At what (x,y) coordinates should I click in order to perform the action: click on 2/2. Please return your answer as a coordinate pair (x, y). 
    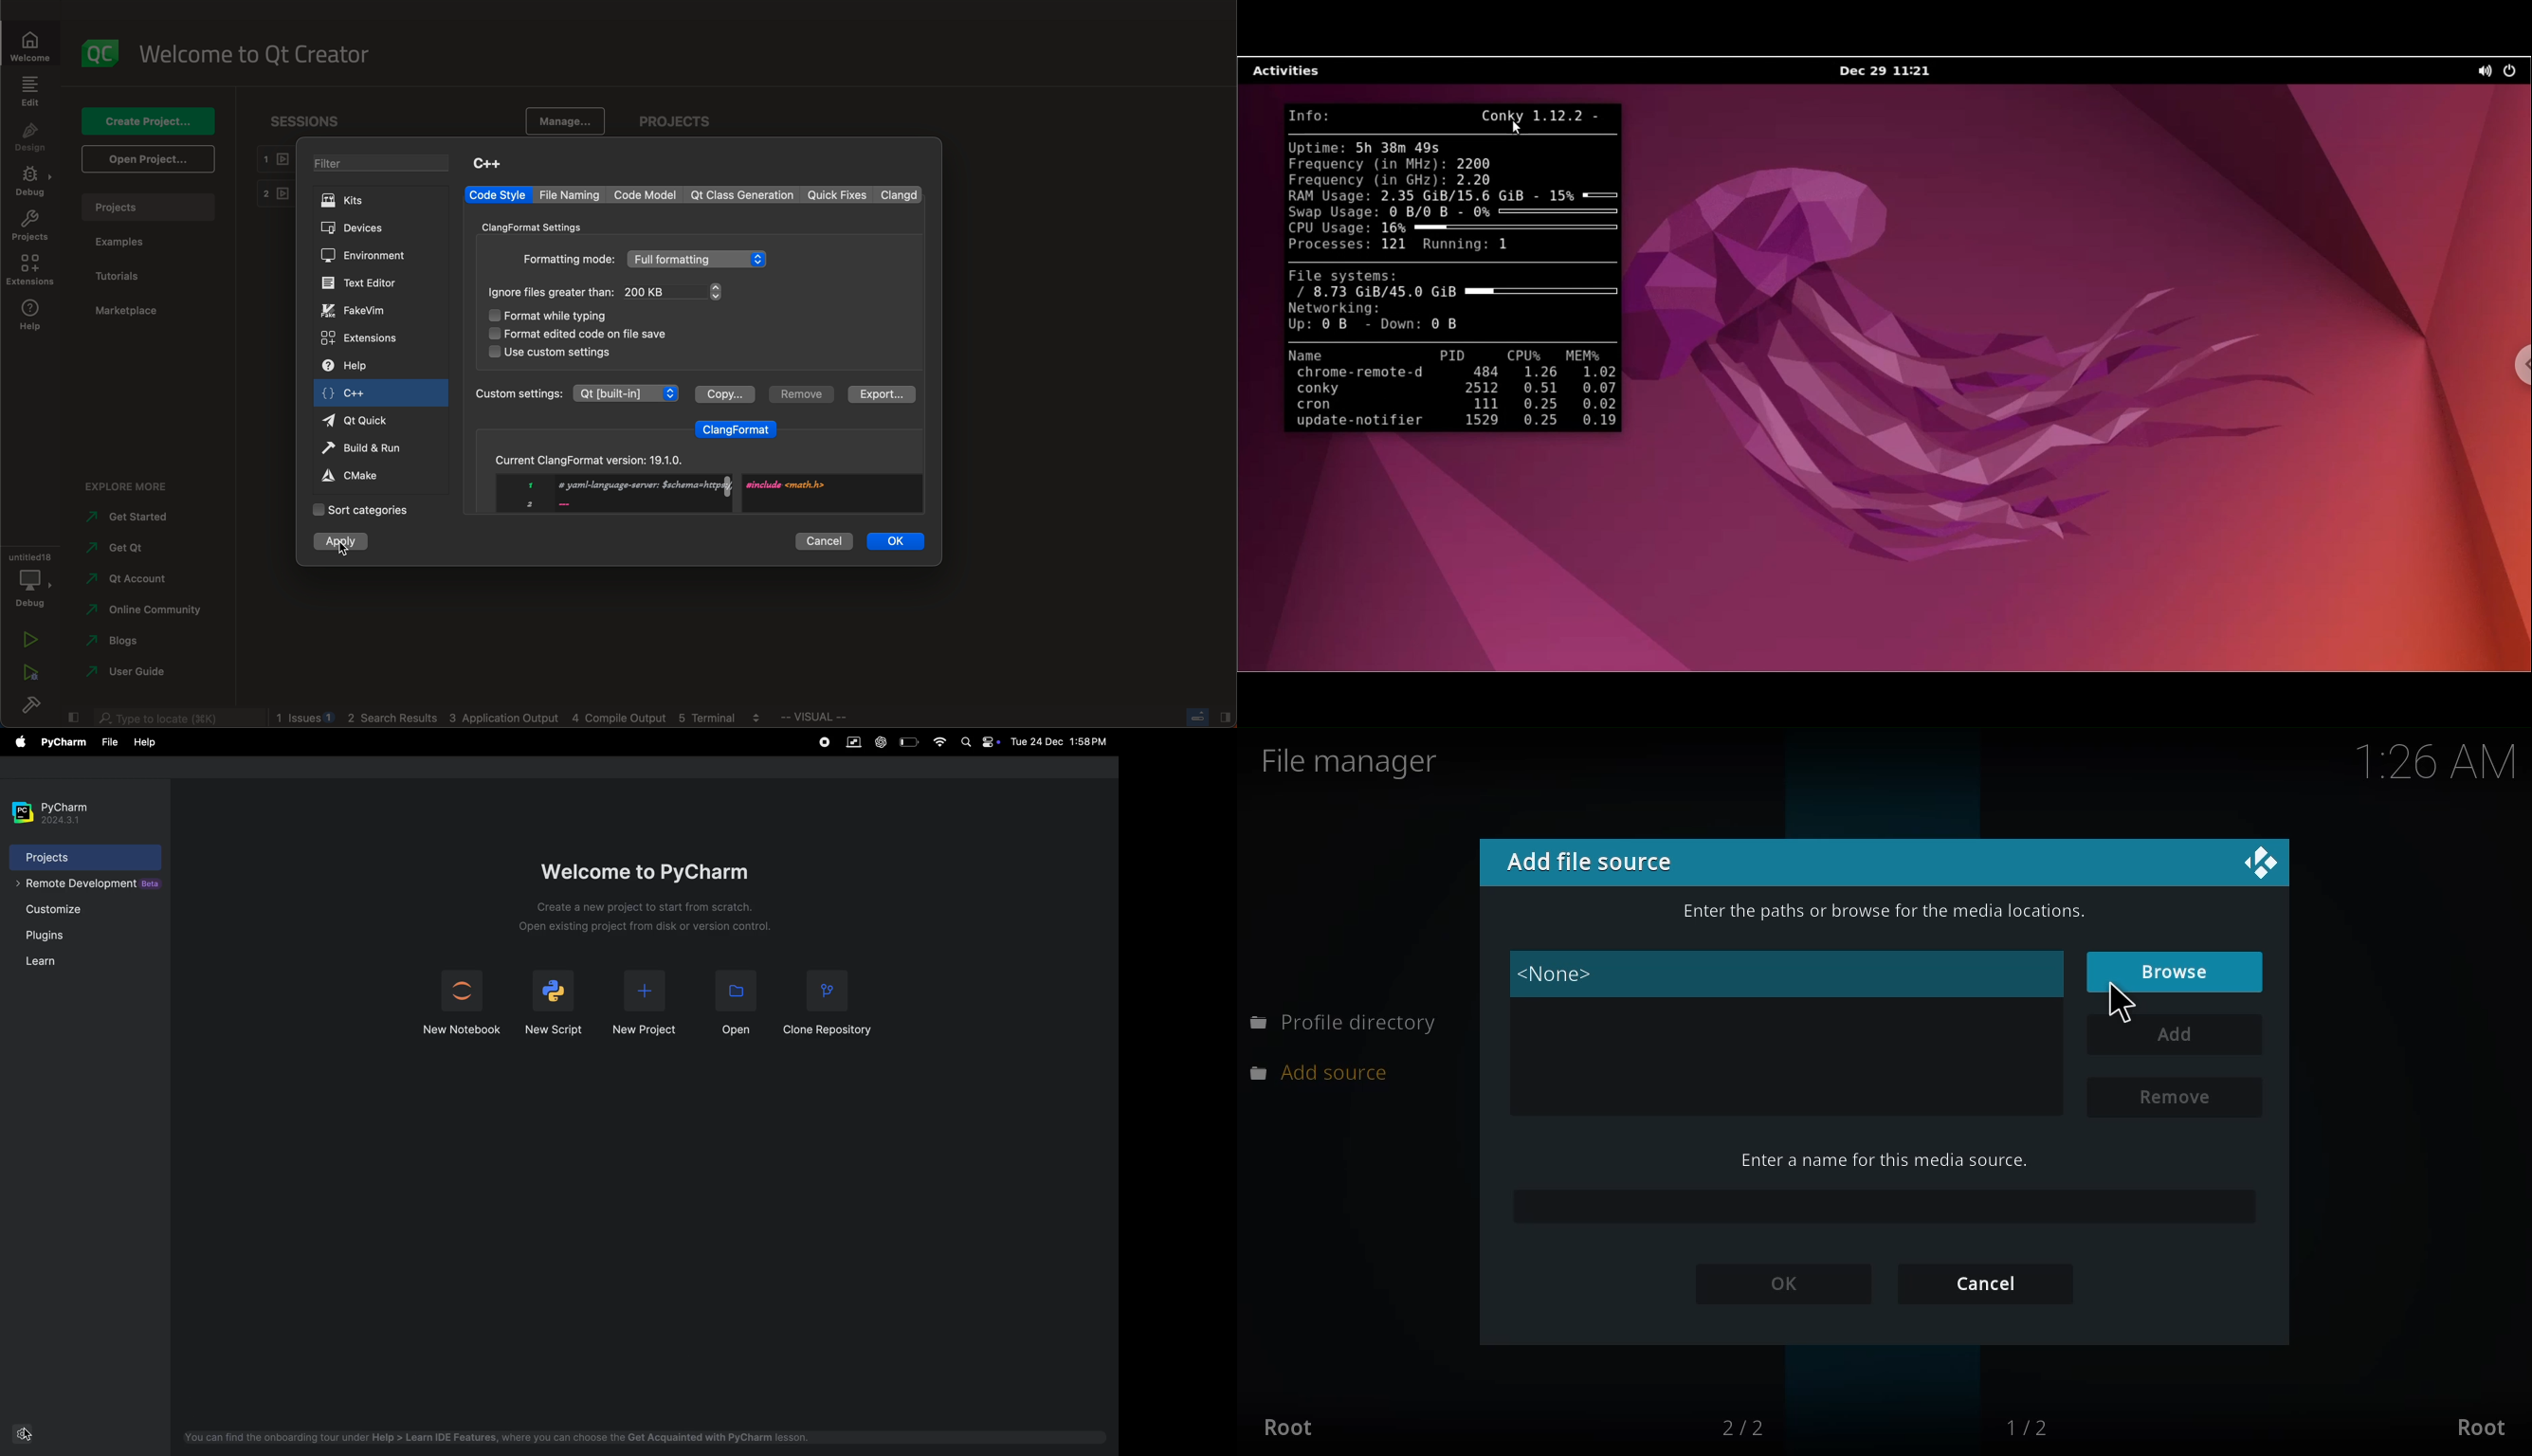
    Looking at the image, I should click on (1746, 1428).